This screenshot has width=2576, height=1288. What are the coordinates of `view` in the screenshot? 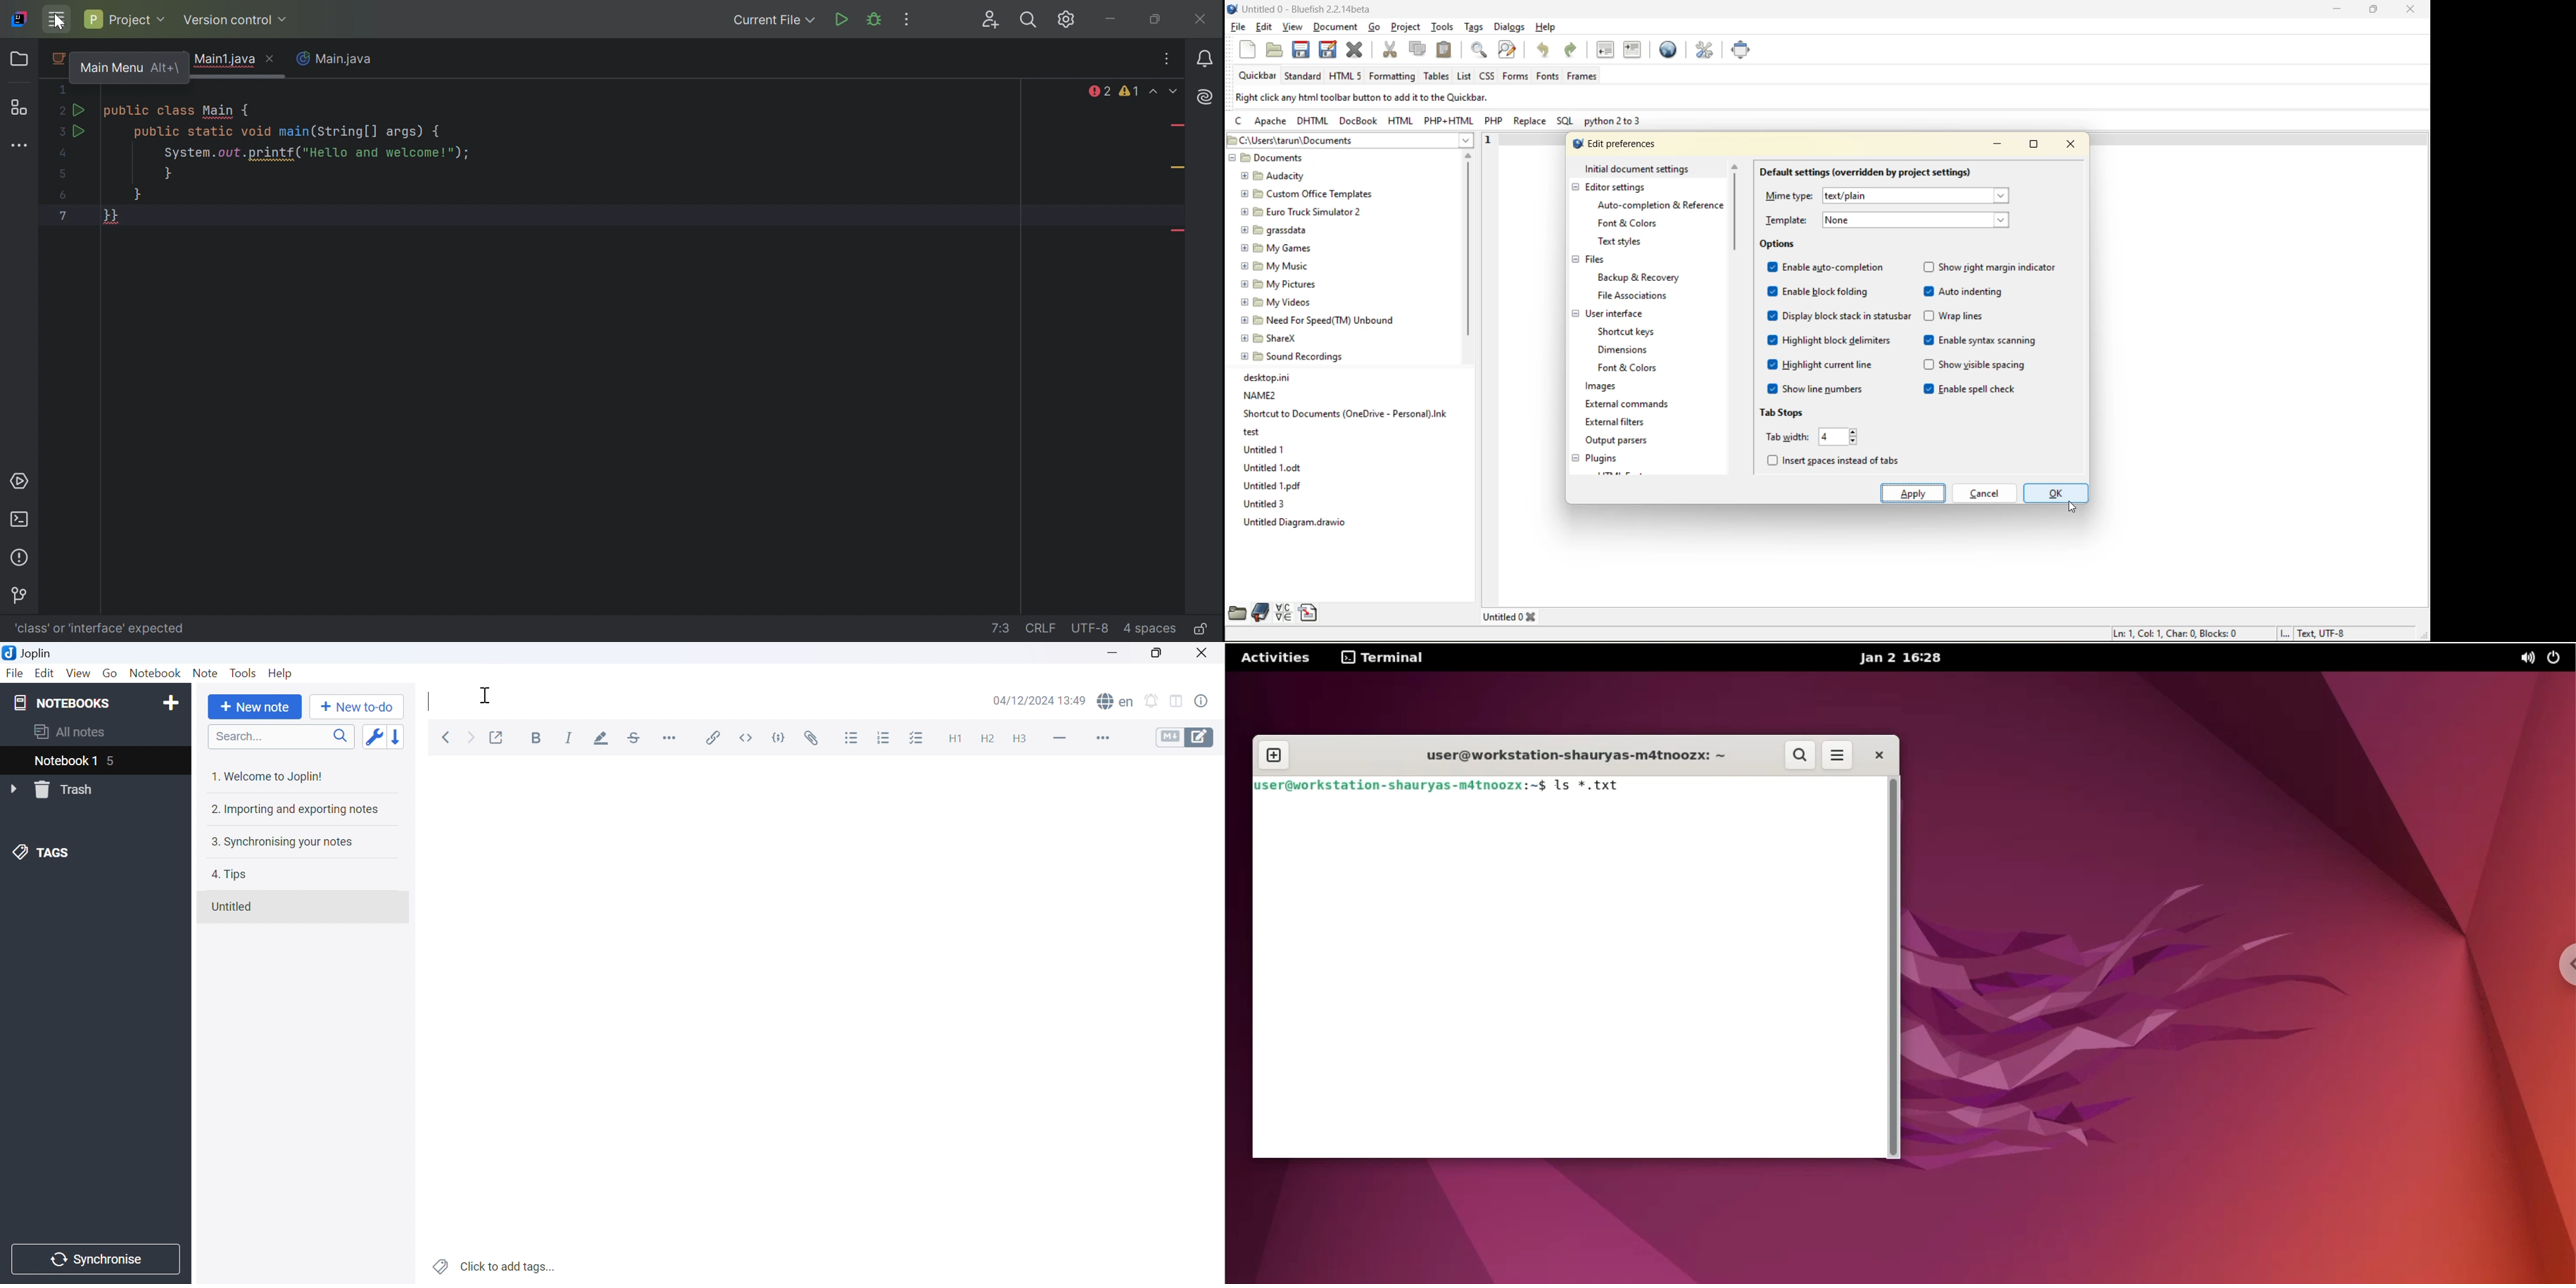 It's located at (1292, 28).